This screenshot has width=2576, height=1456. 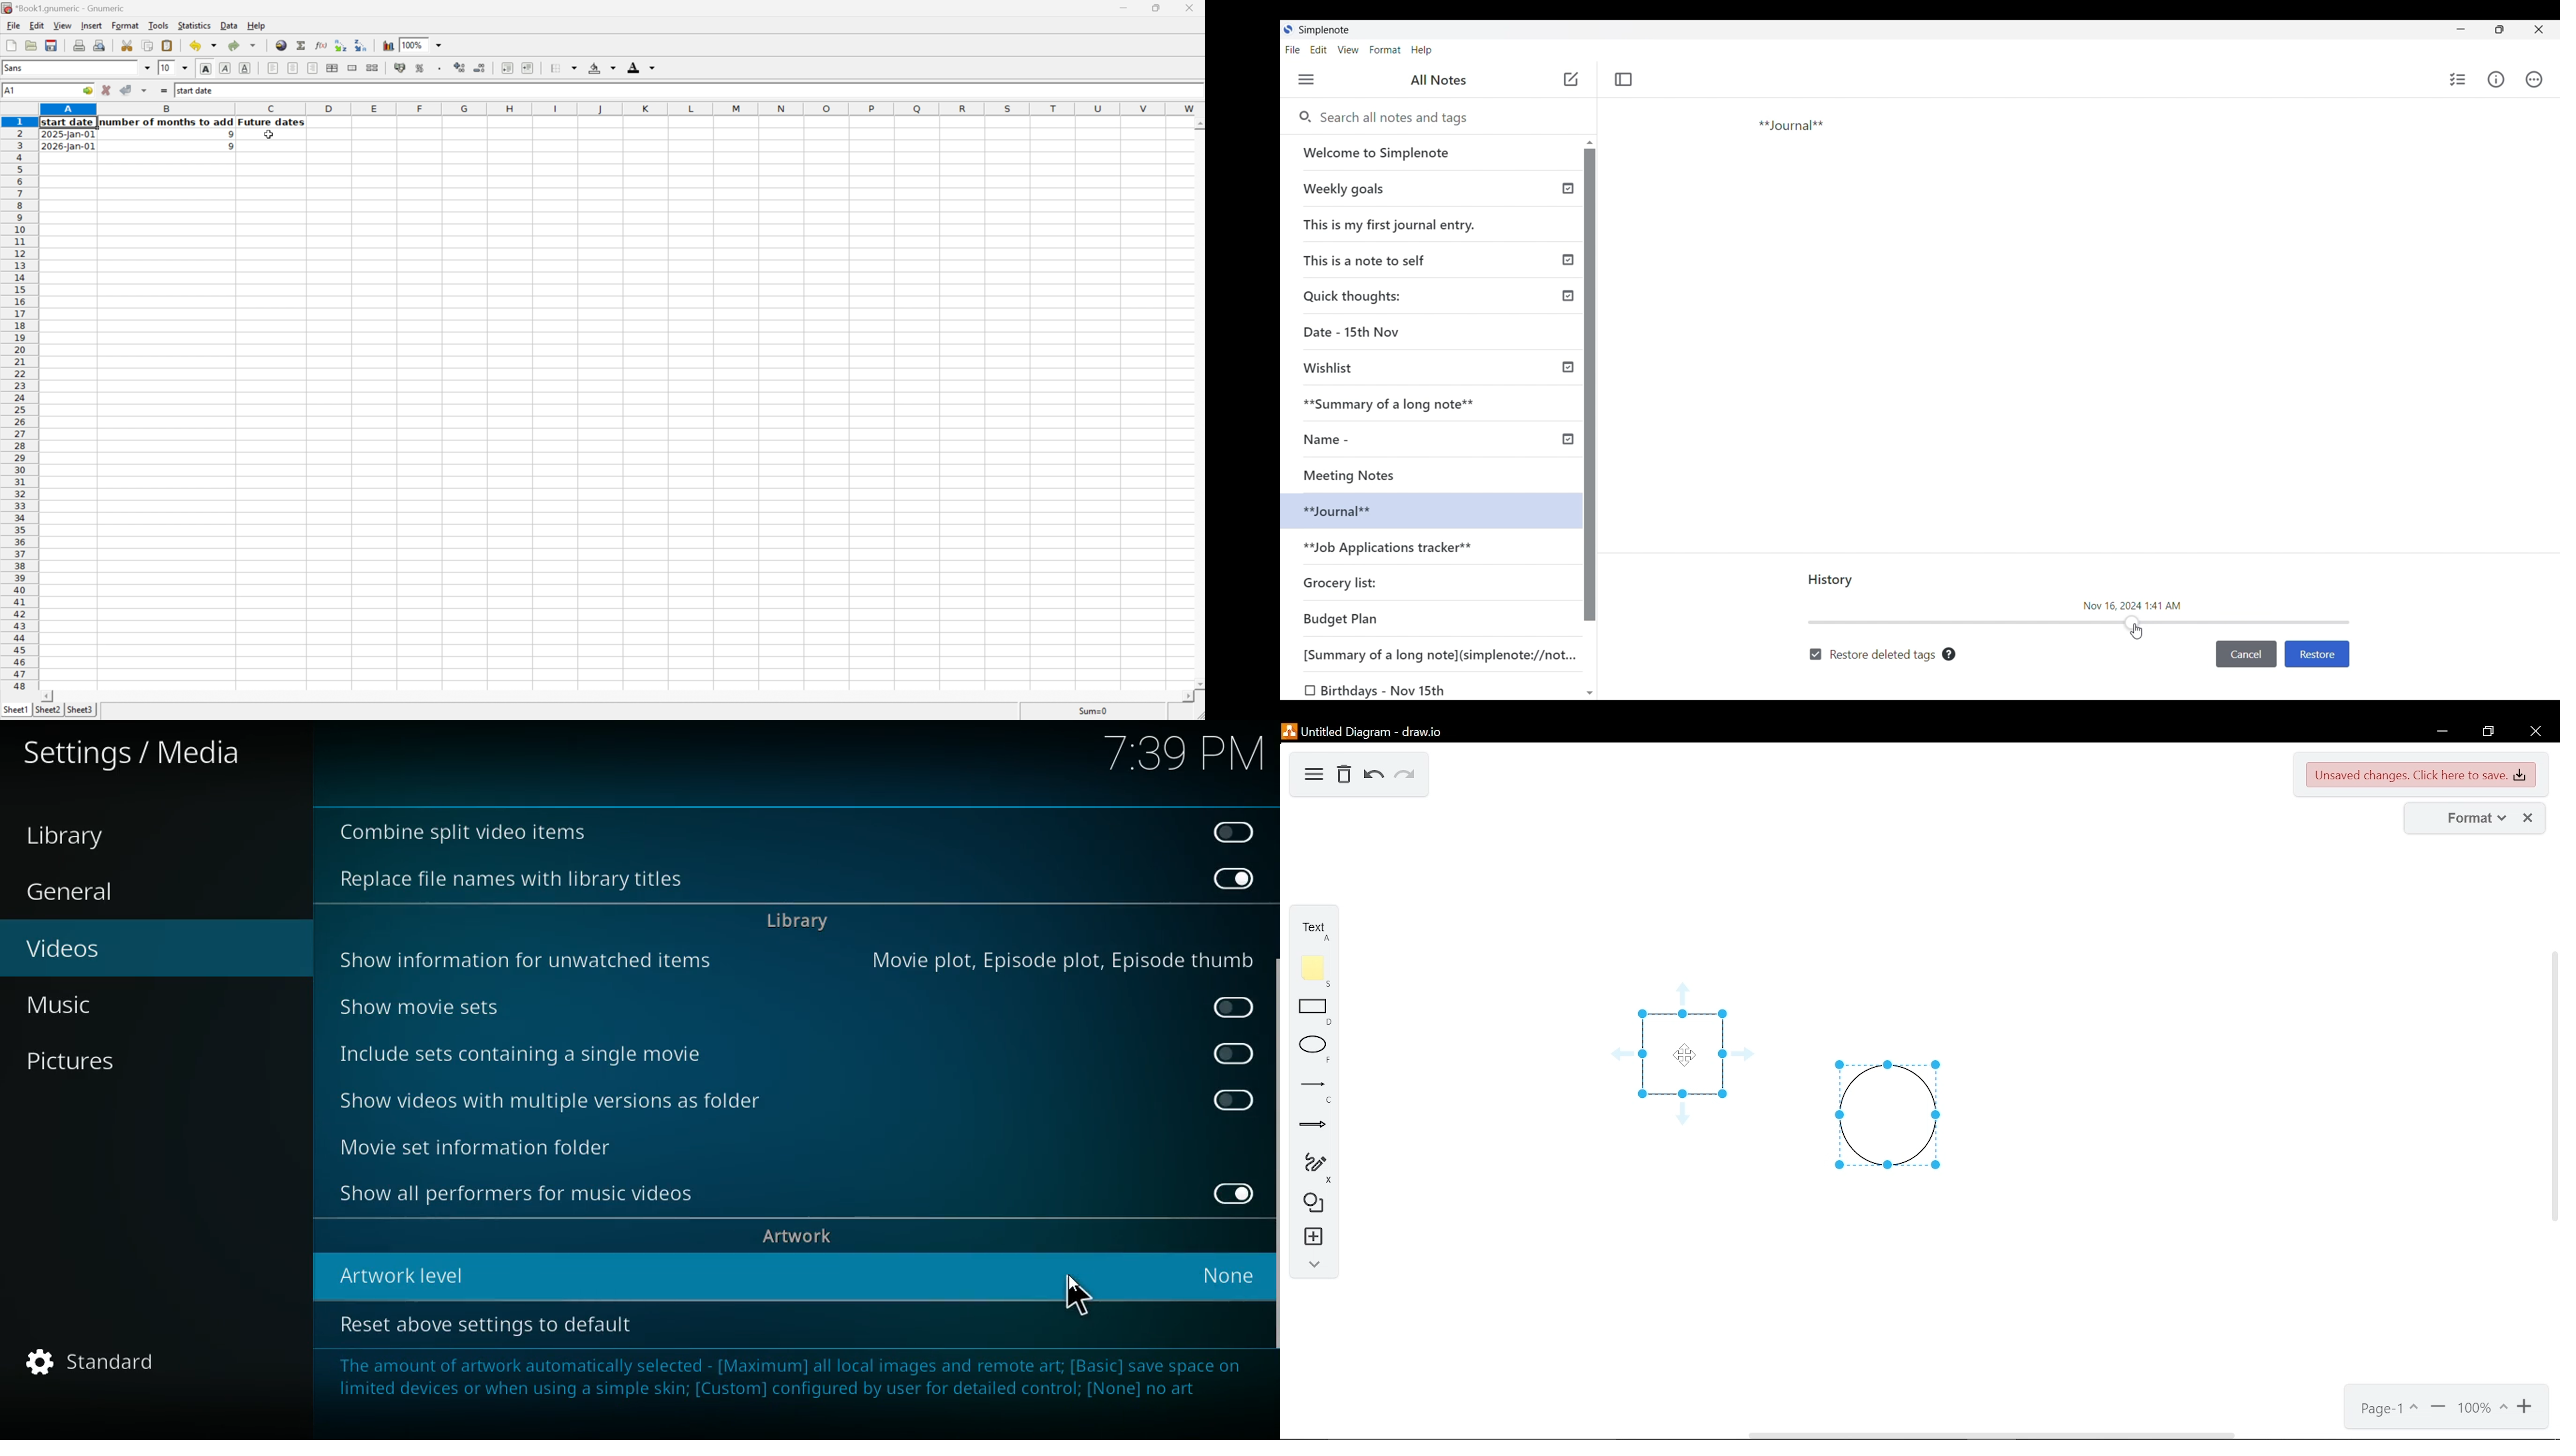 What do you see at coordinates (533, 957) in the screenshot?
I see `show information` at bounding box center [533, 957].